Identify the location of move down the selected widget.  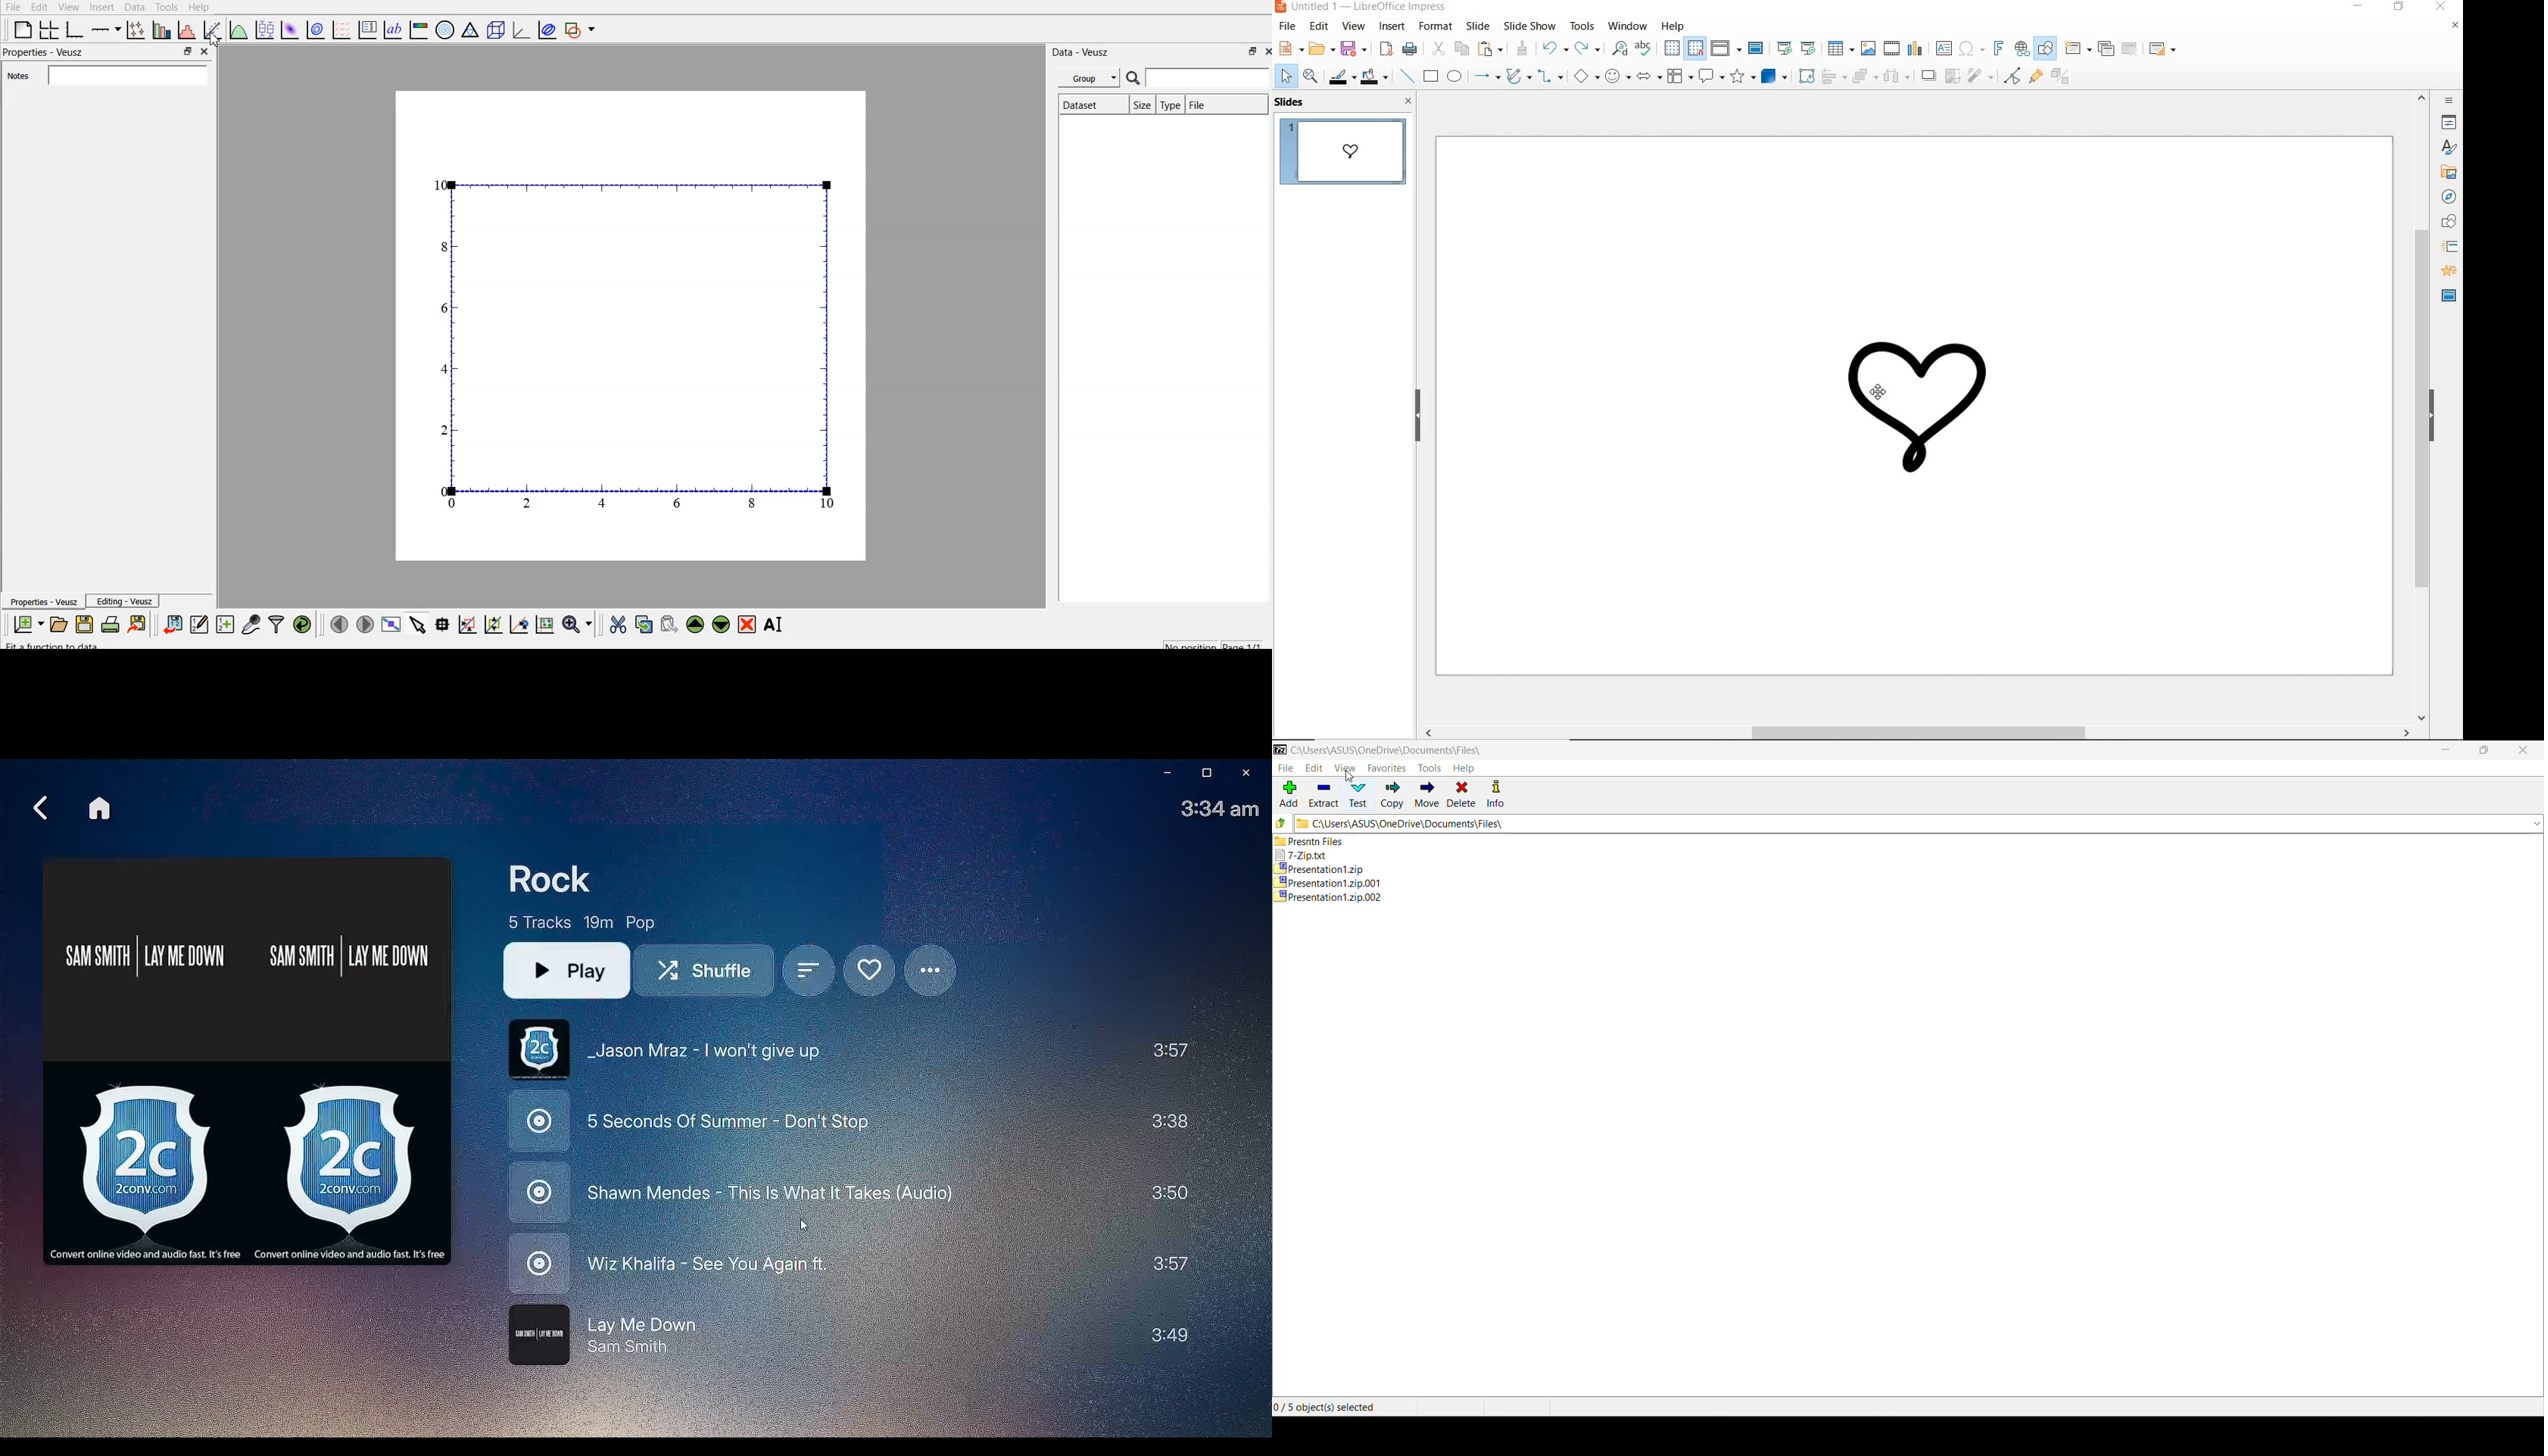
(721, 625).